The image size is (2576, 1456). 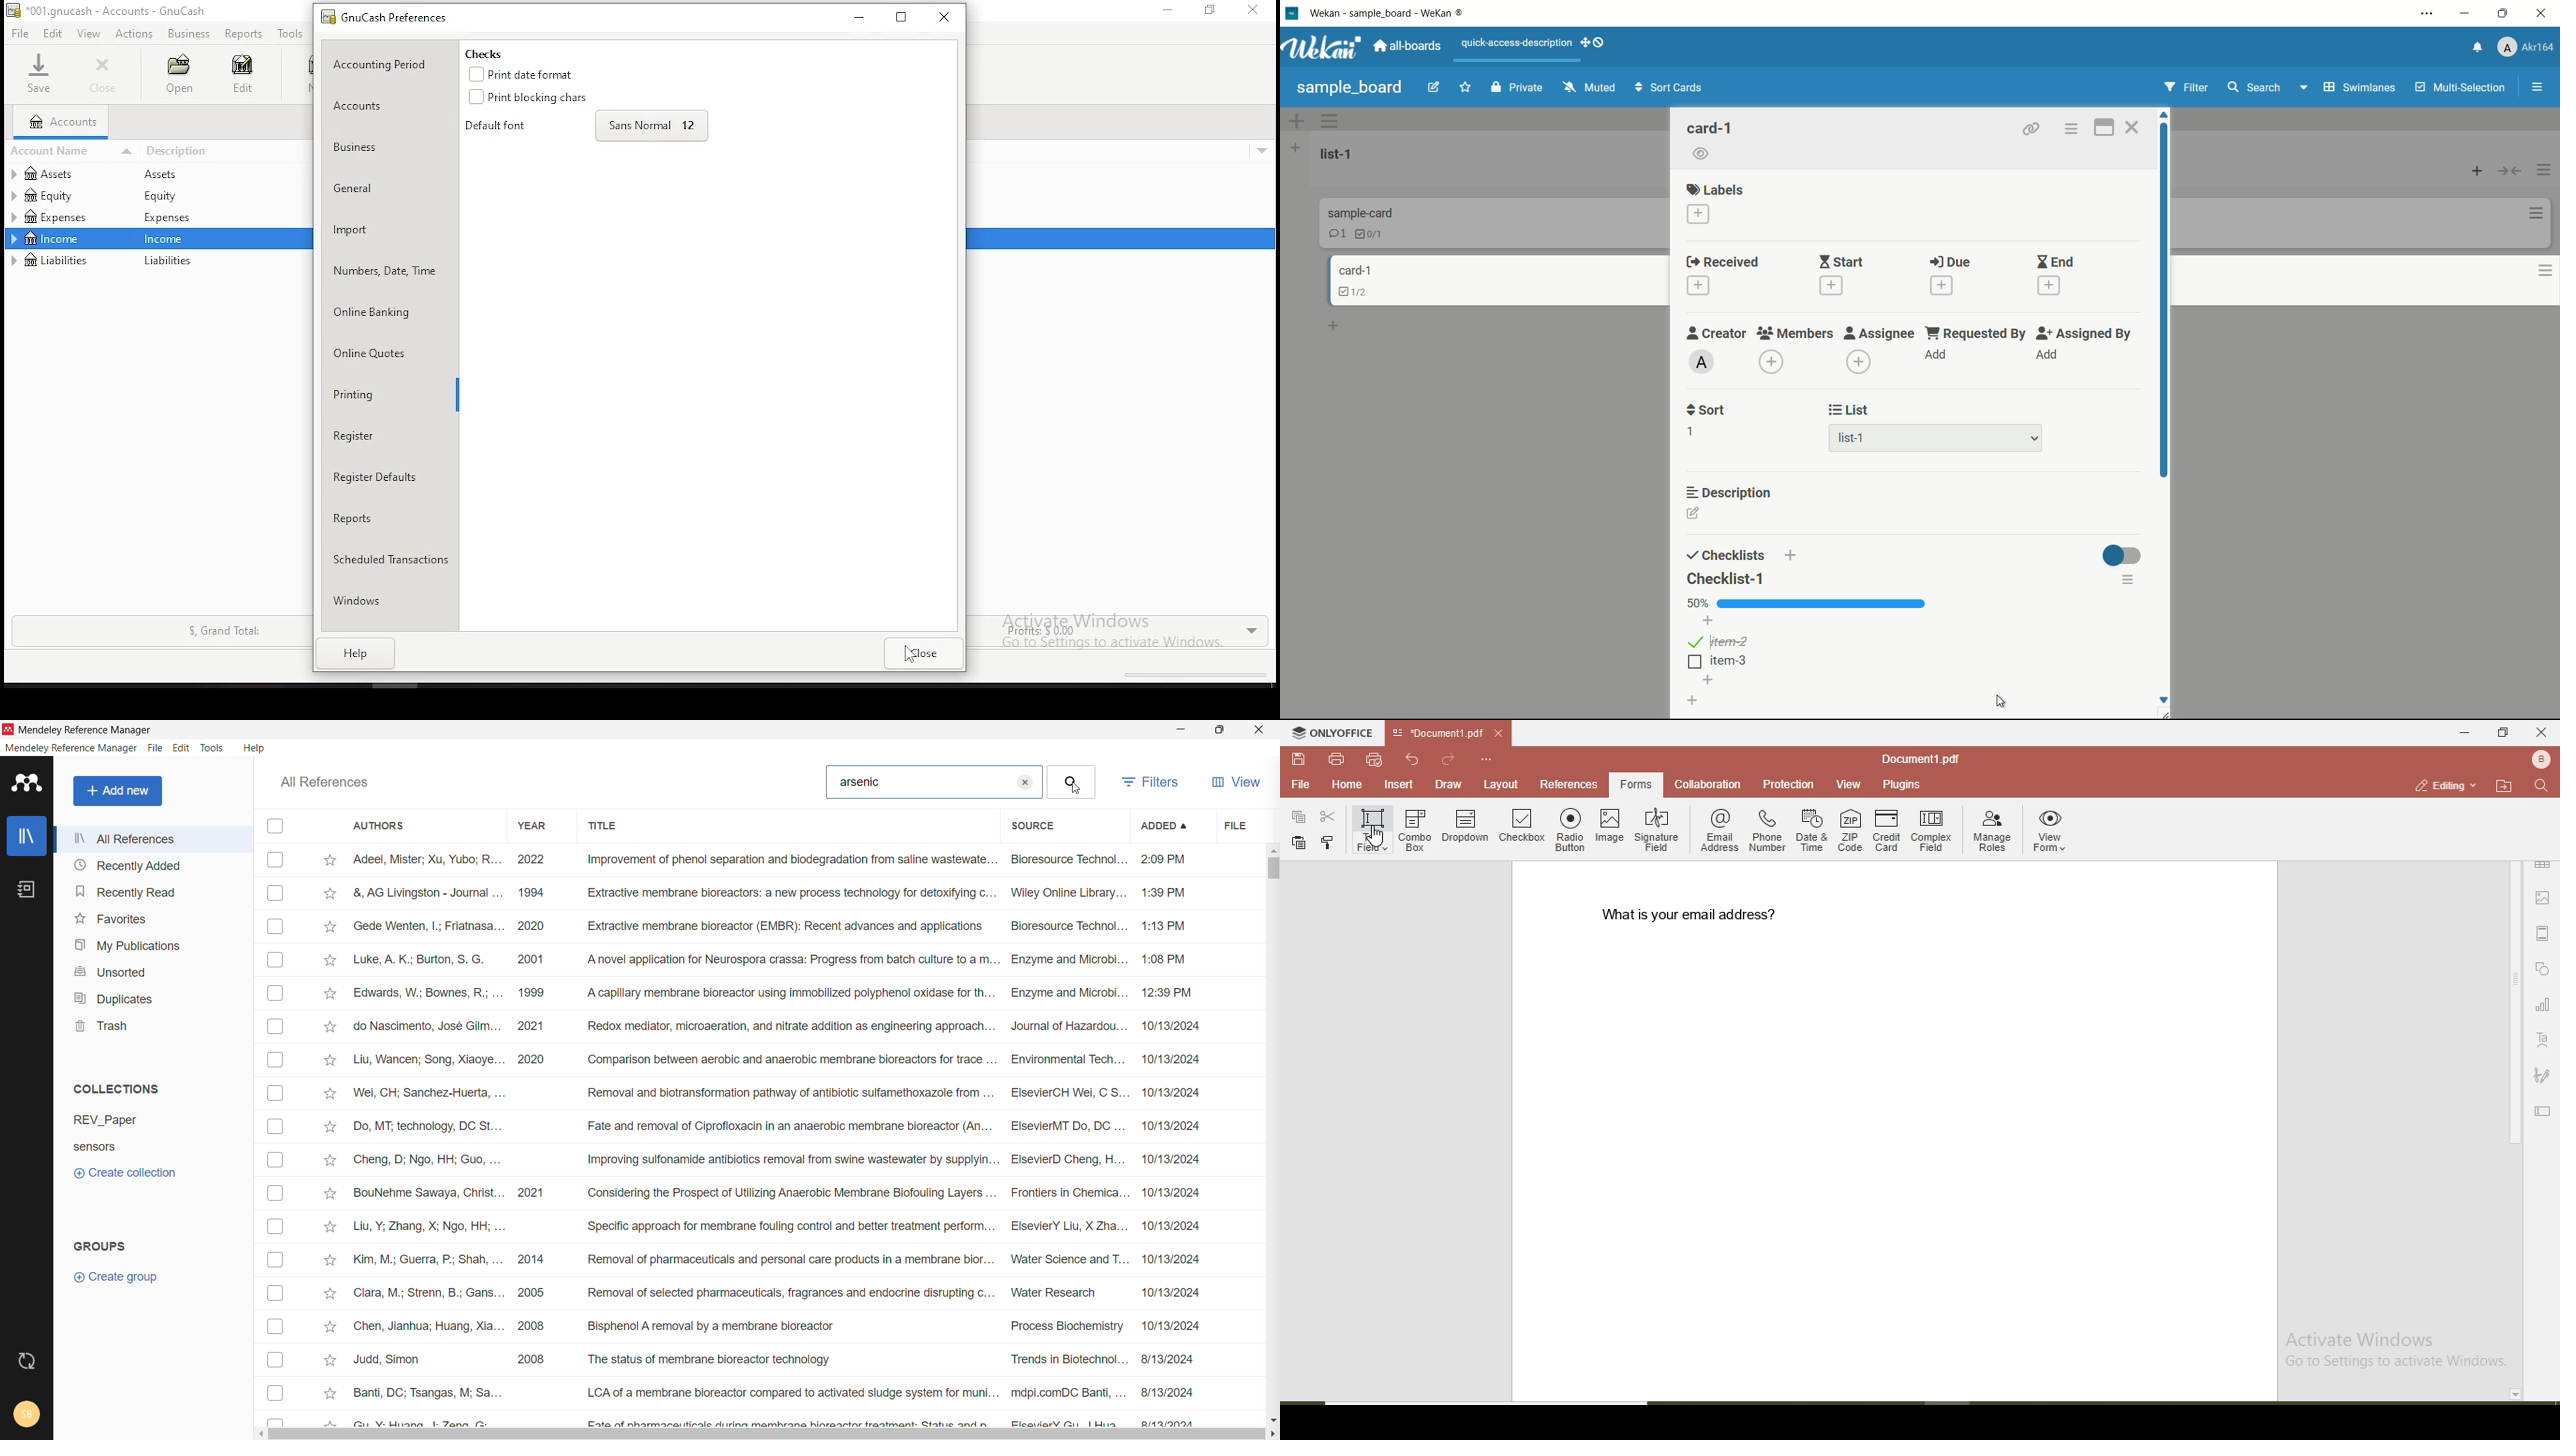 What do you see at coordinates (1595, 44) in the screenshot?
I see `dekstop drag bar` at bounding box center [1595, 44].